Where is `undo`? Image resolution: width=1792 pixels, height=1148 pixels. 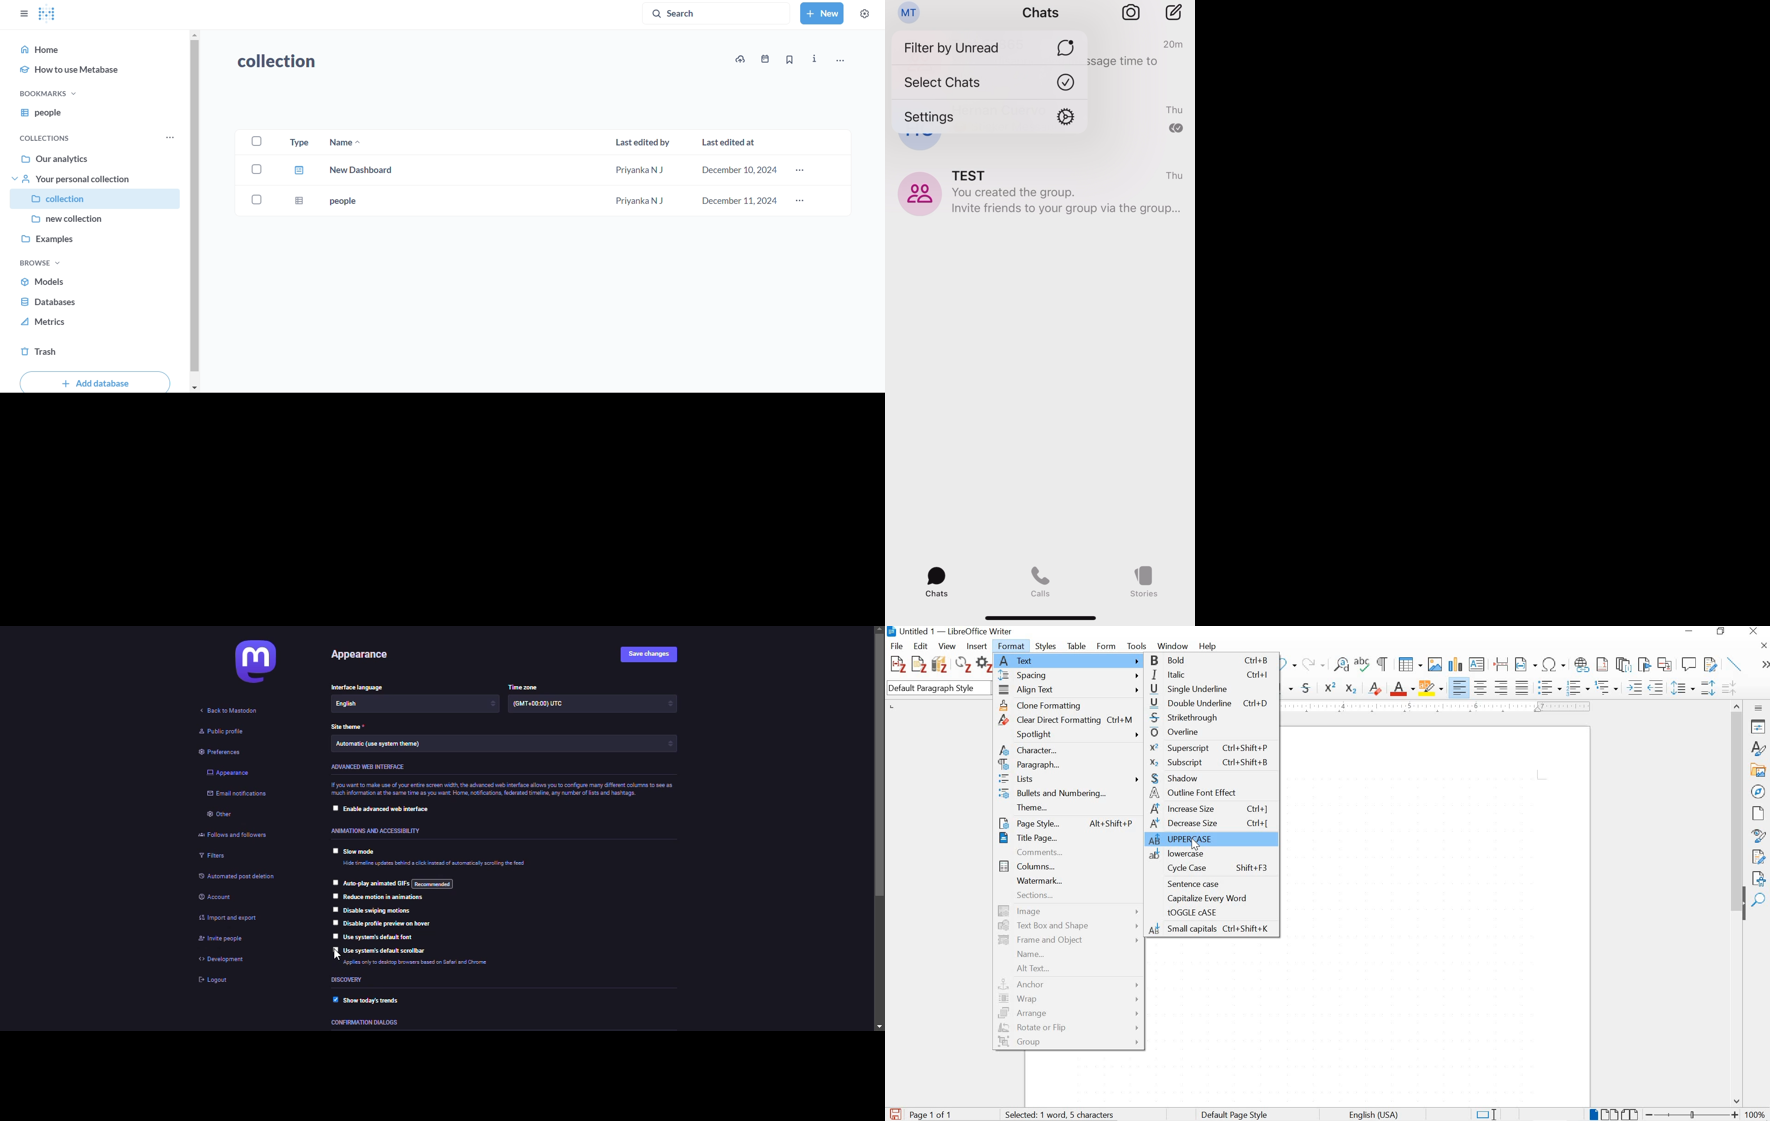 undo is located at coordinates (1289, 665).